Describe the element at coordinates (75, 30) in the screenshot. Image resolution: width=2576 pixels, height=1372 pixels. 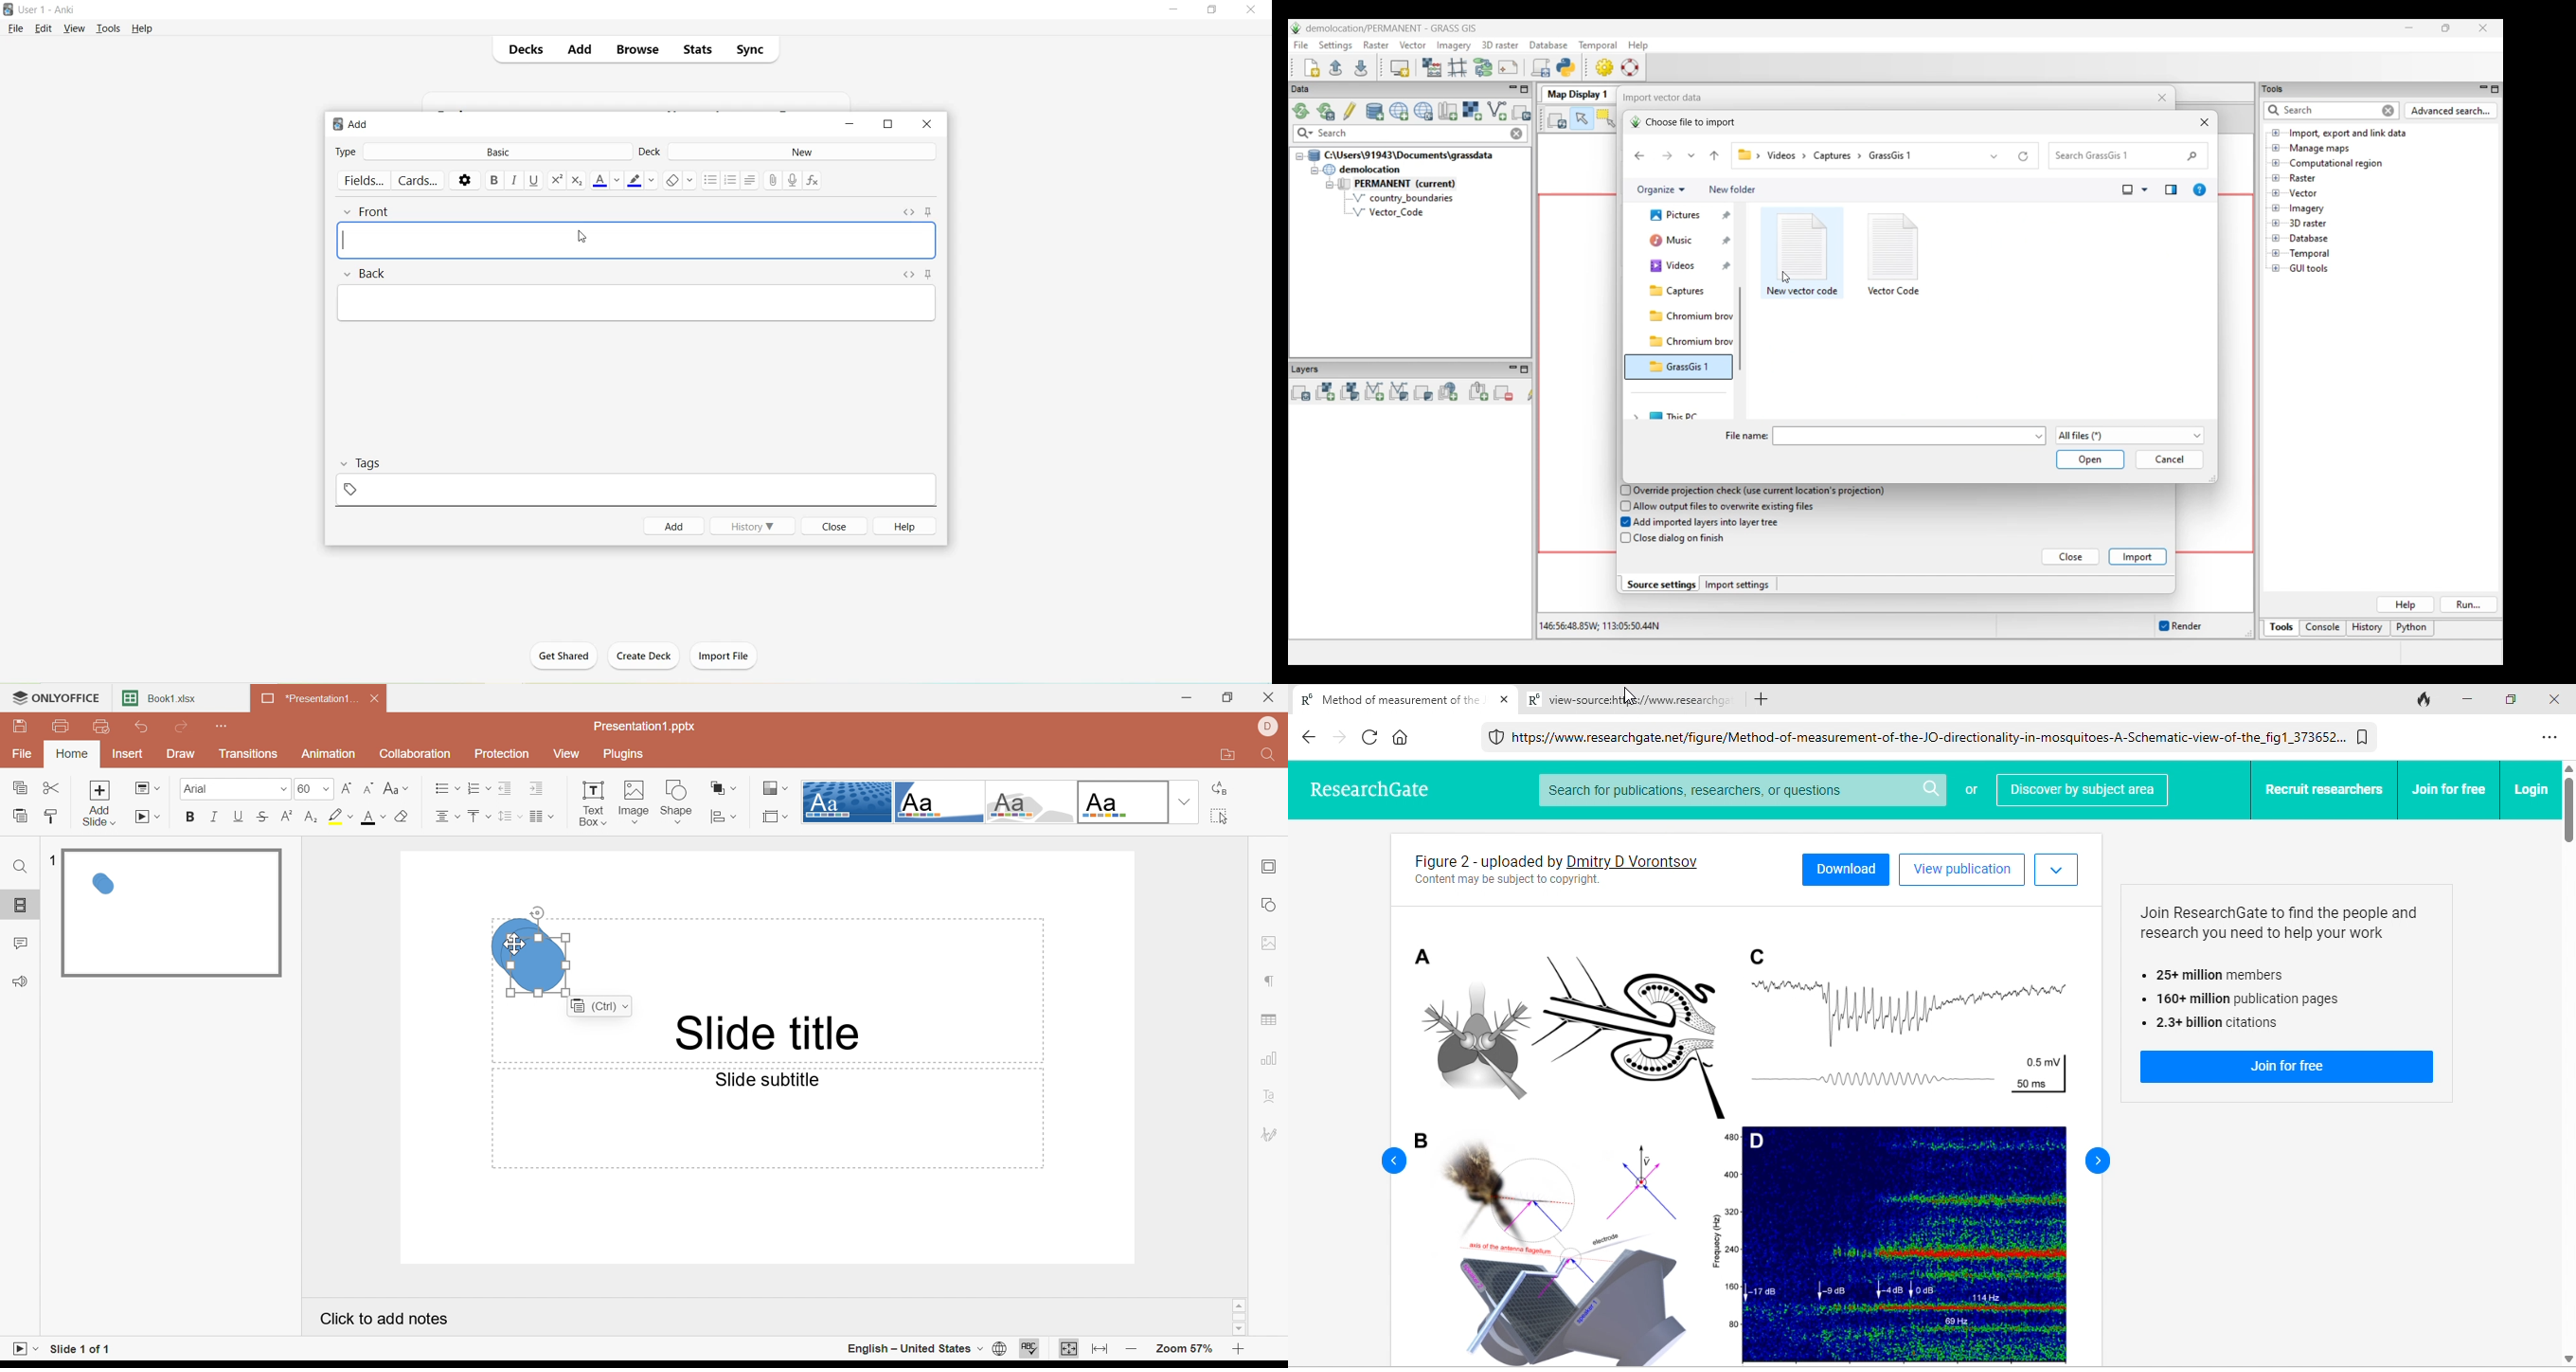
I see `View` at that location.